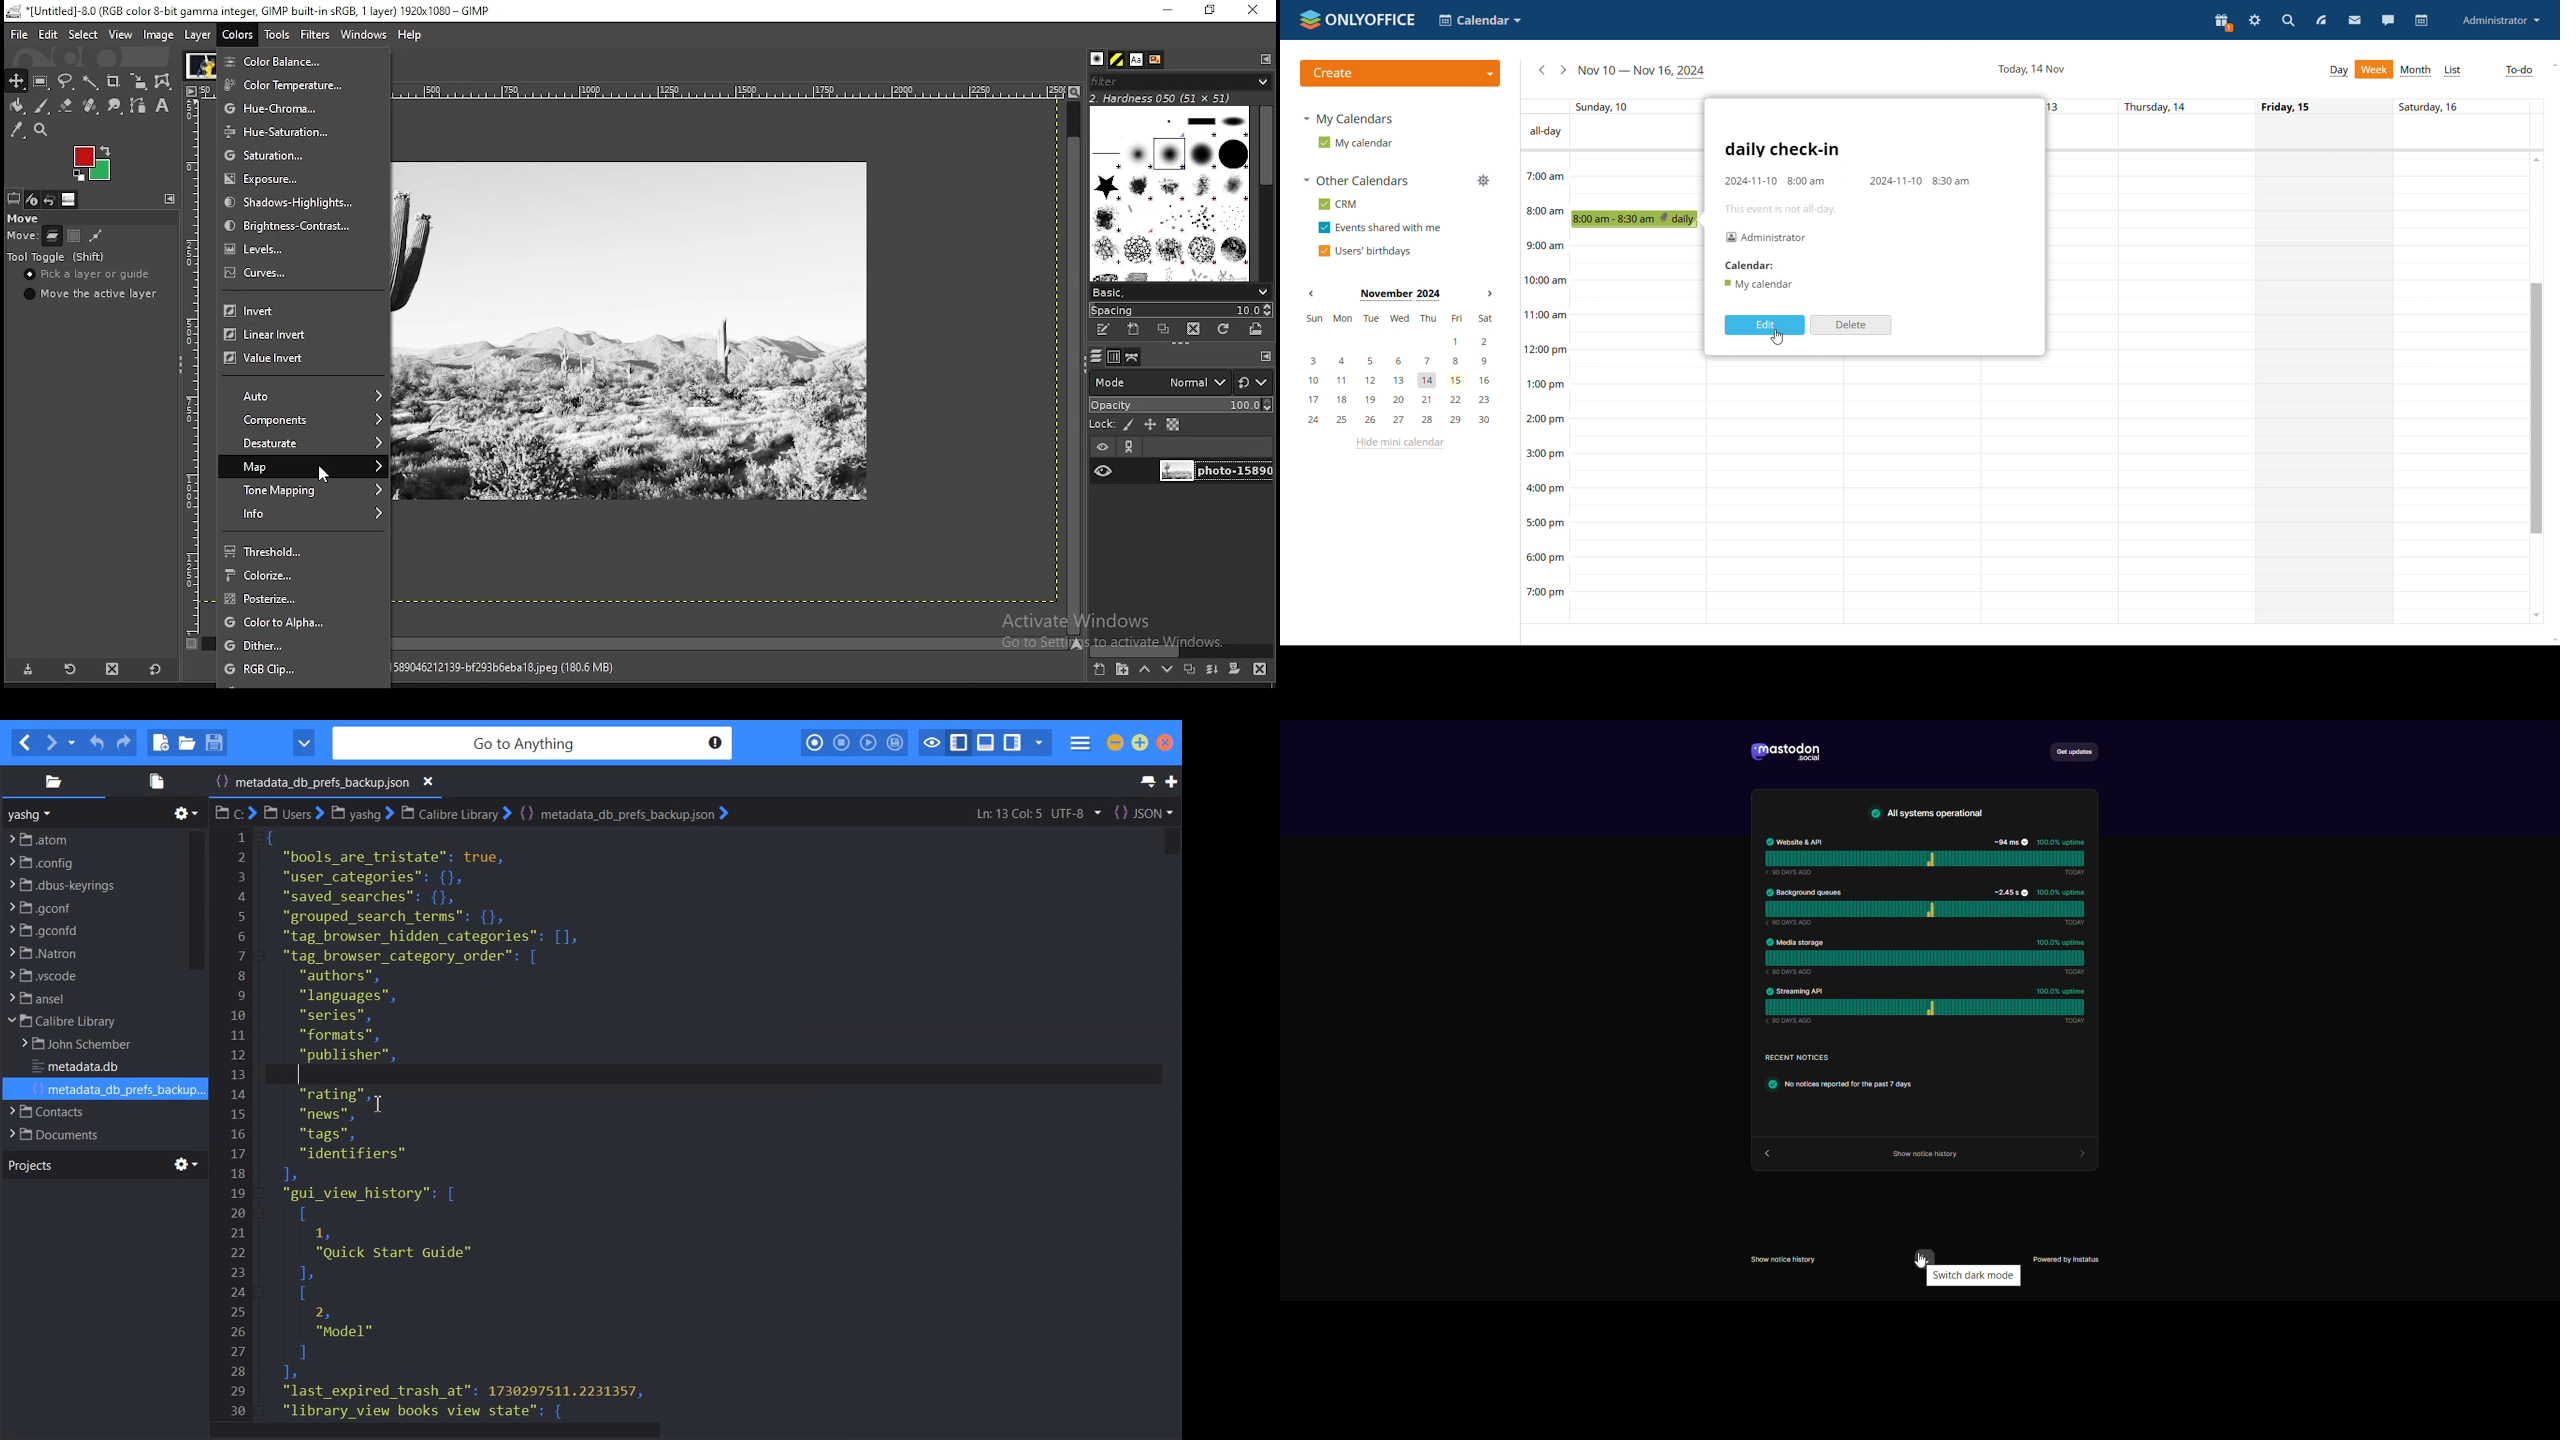 This screenshot has width=2576, height=1456. I want to click on List all tabs, so click(1147, 782).